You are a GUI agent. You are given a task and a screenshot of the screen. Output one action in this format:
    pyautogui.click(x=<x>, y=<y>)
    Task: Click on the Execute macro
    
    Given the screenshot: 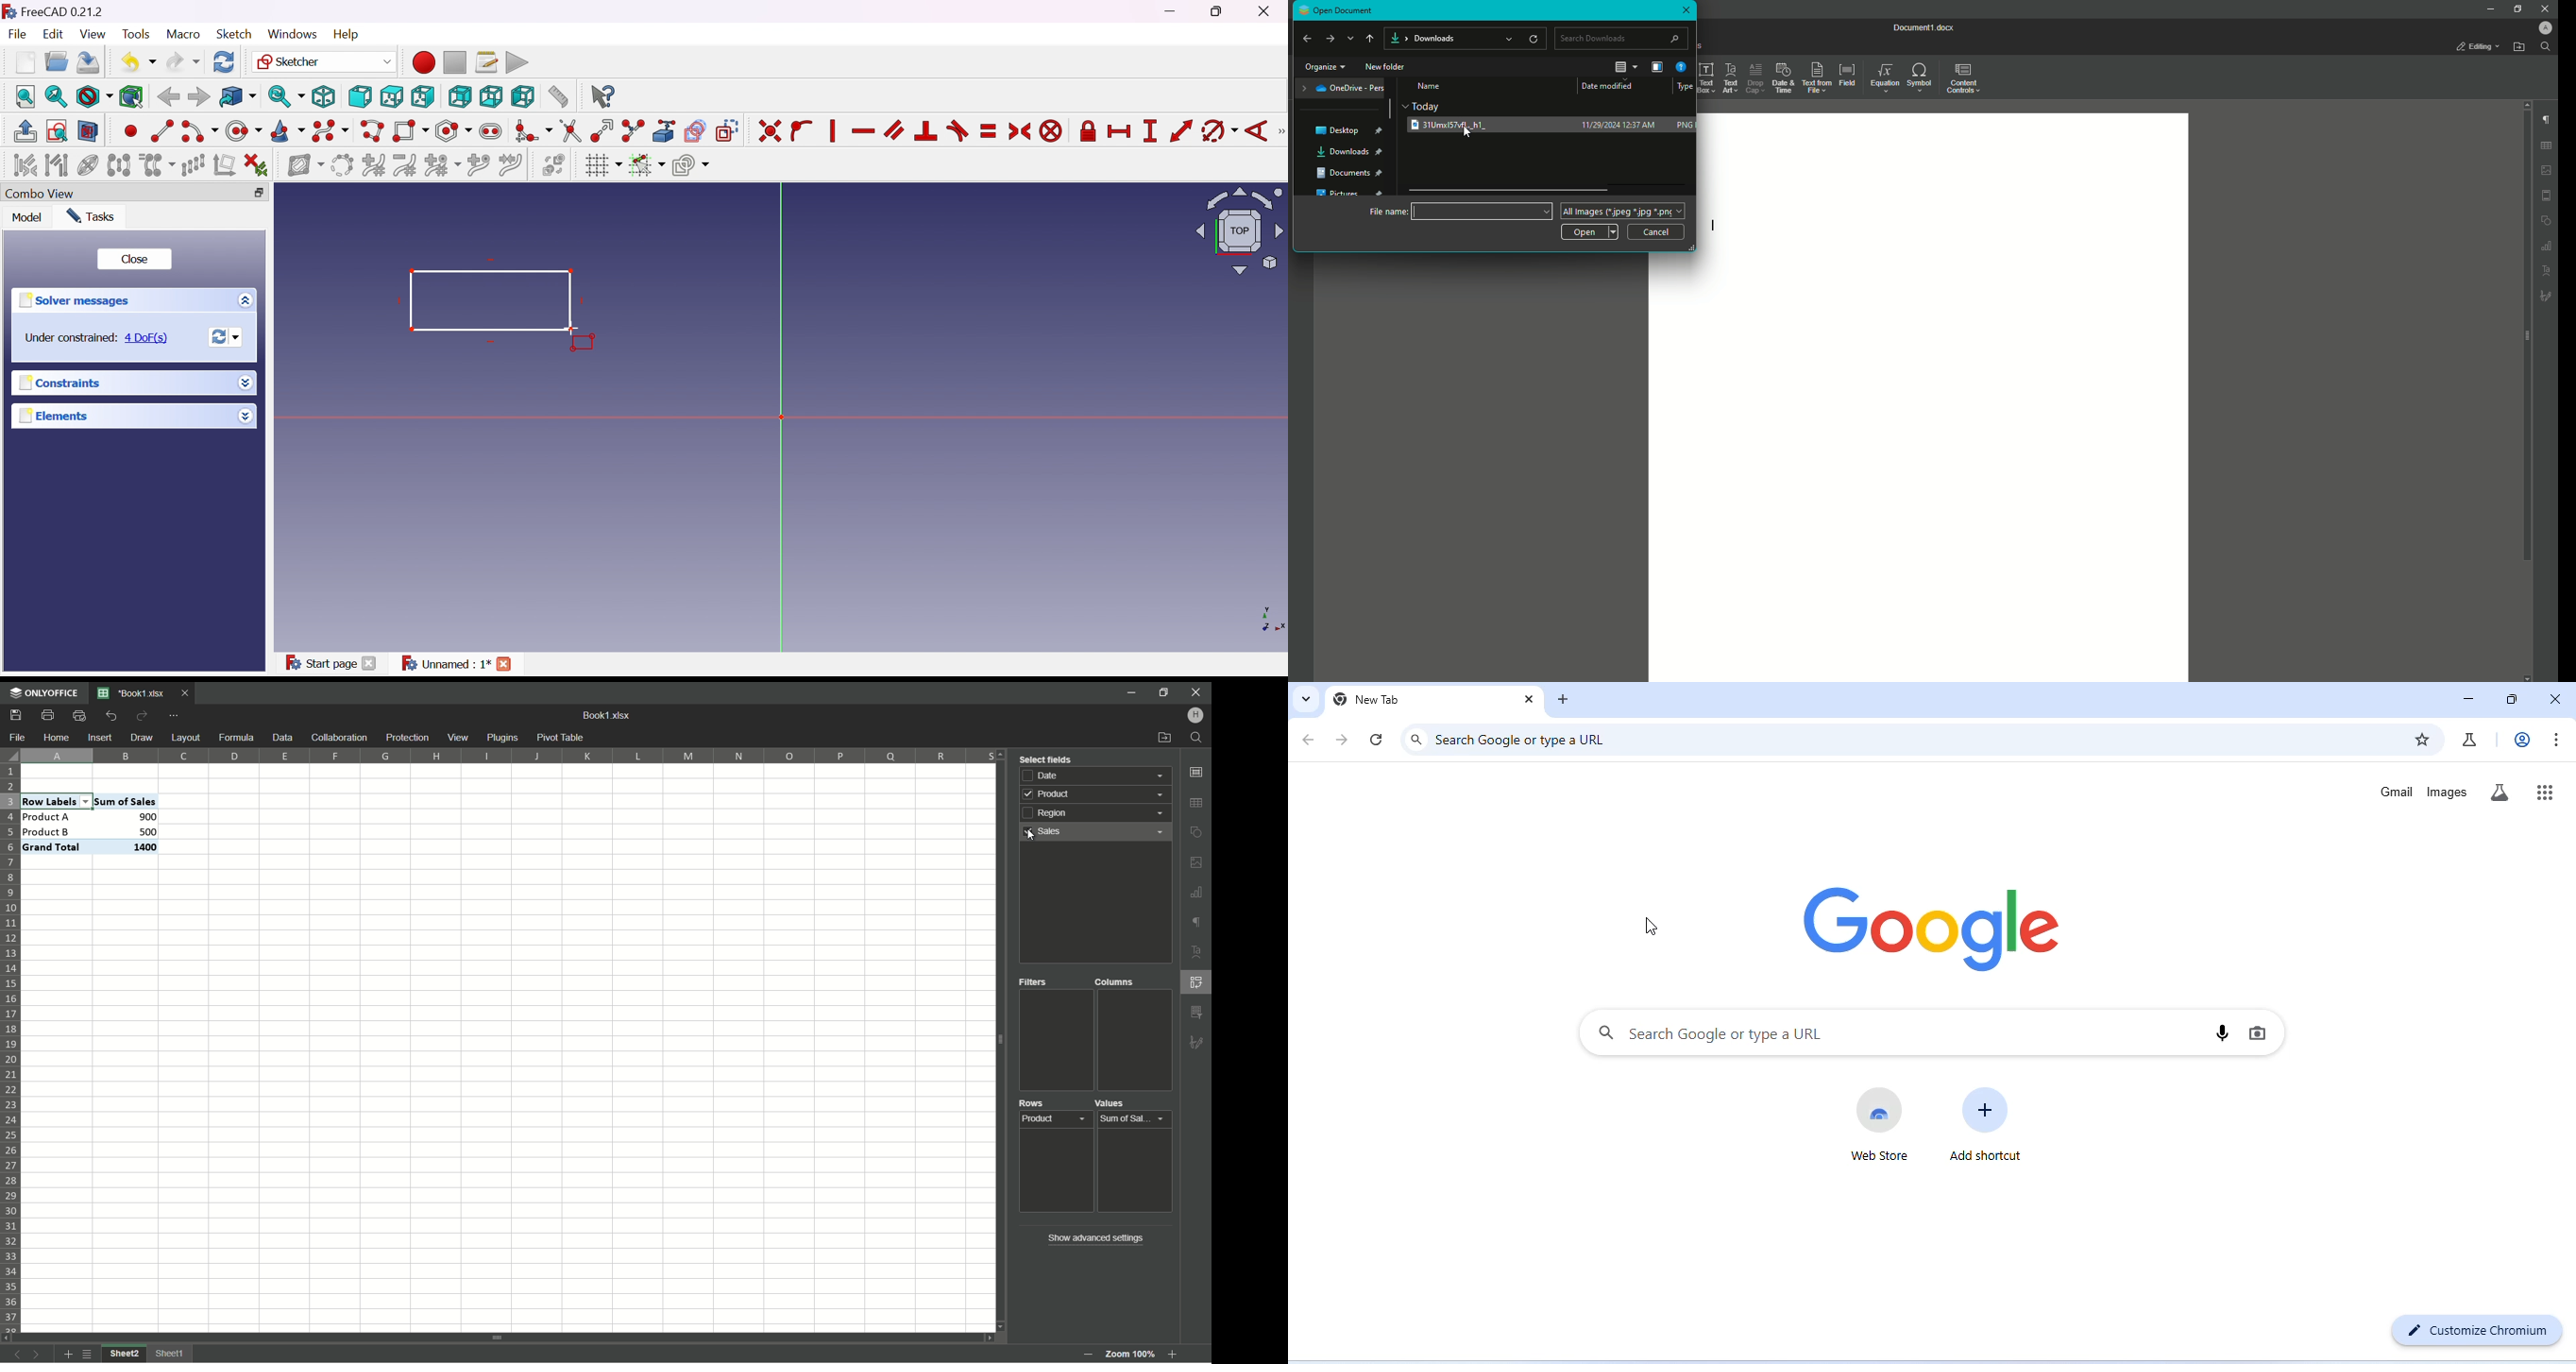 What is the action you would take?
    pyautogui.click(x=518, y=61)
    